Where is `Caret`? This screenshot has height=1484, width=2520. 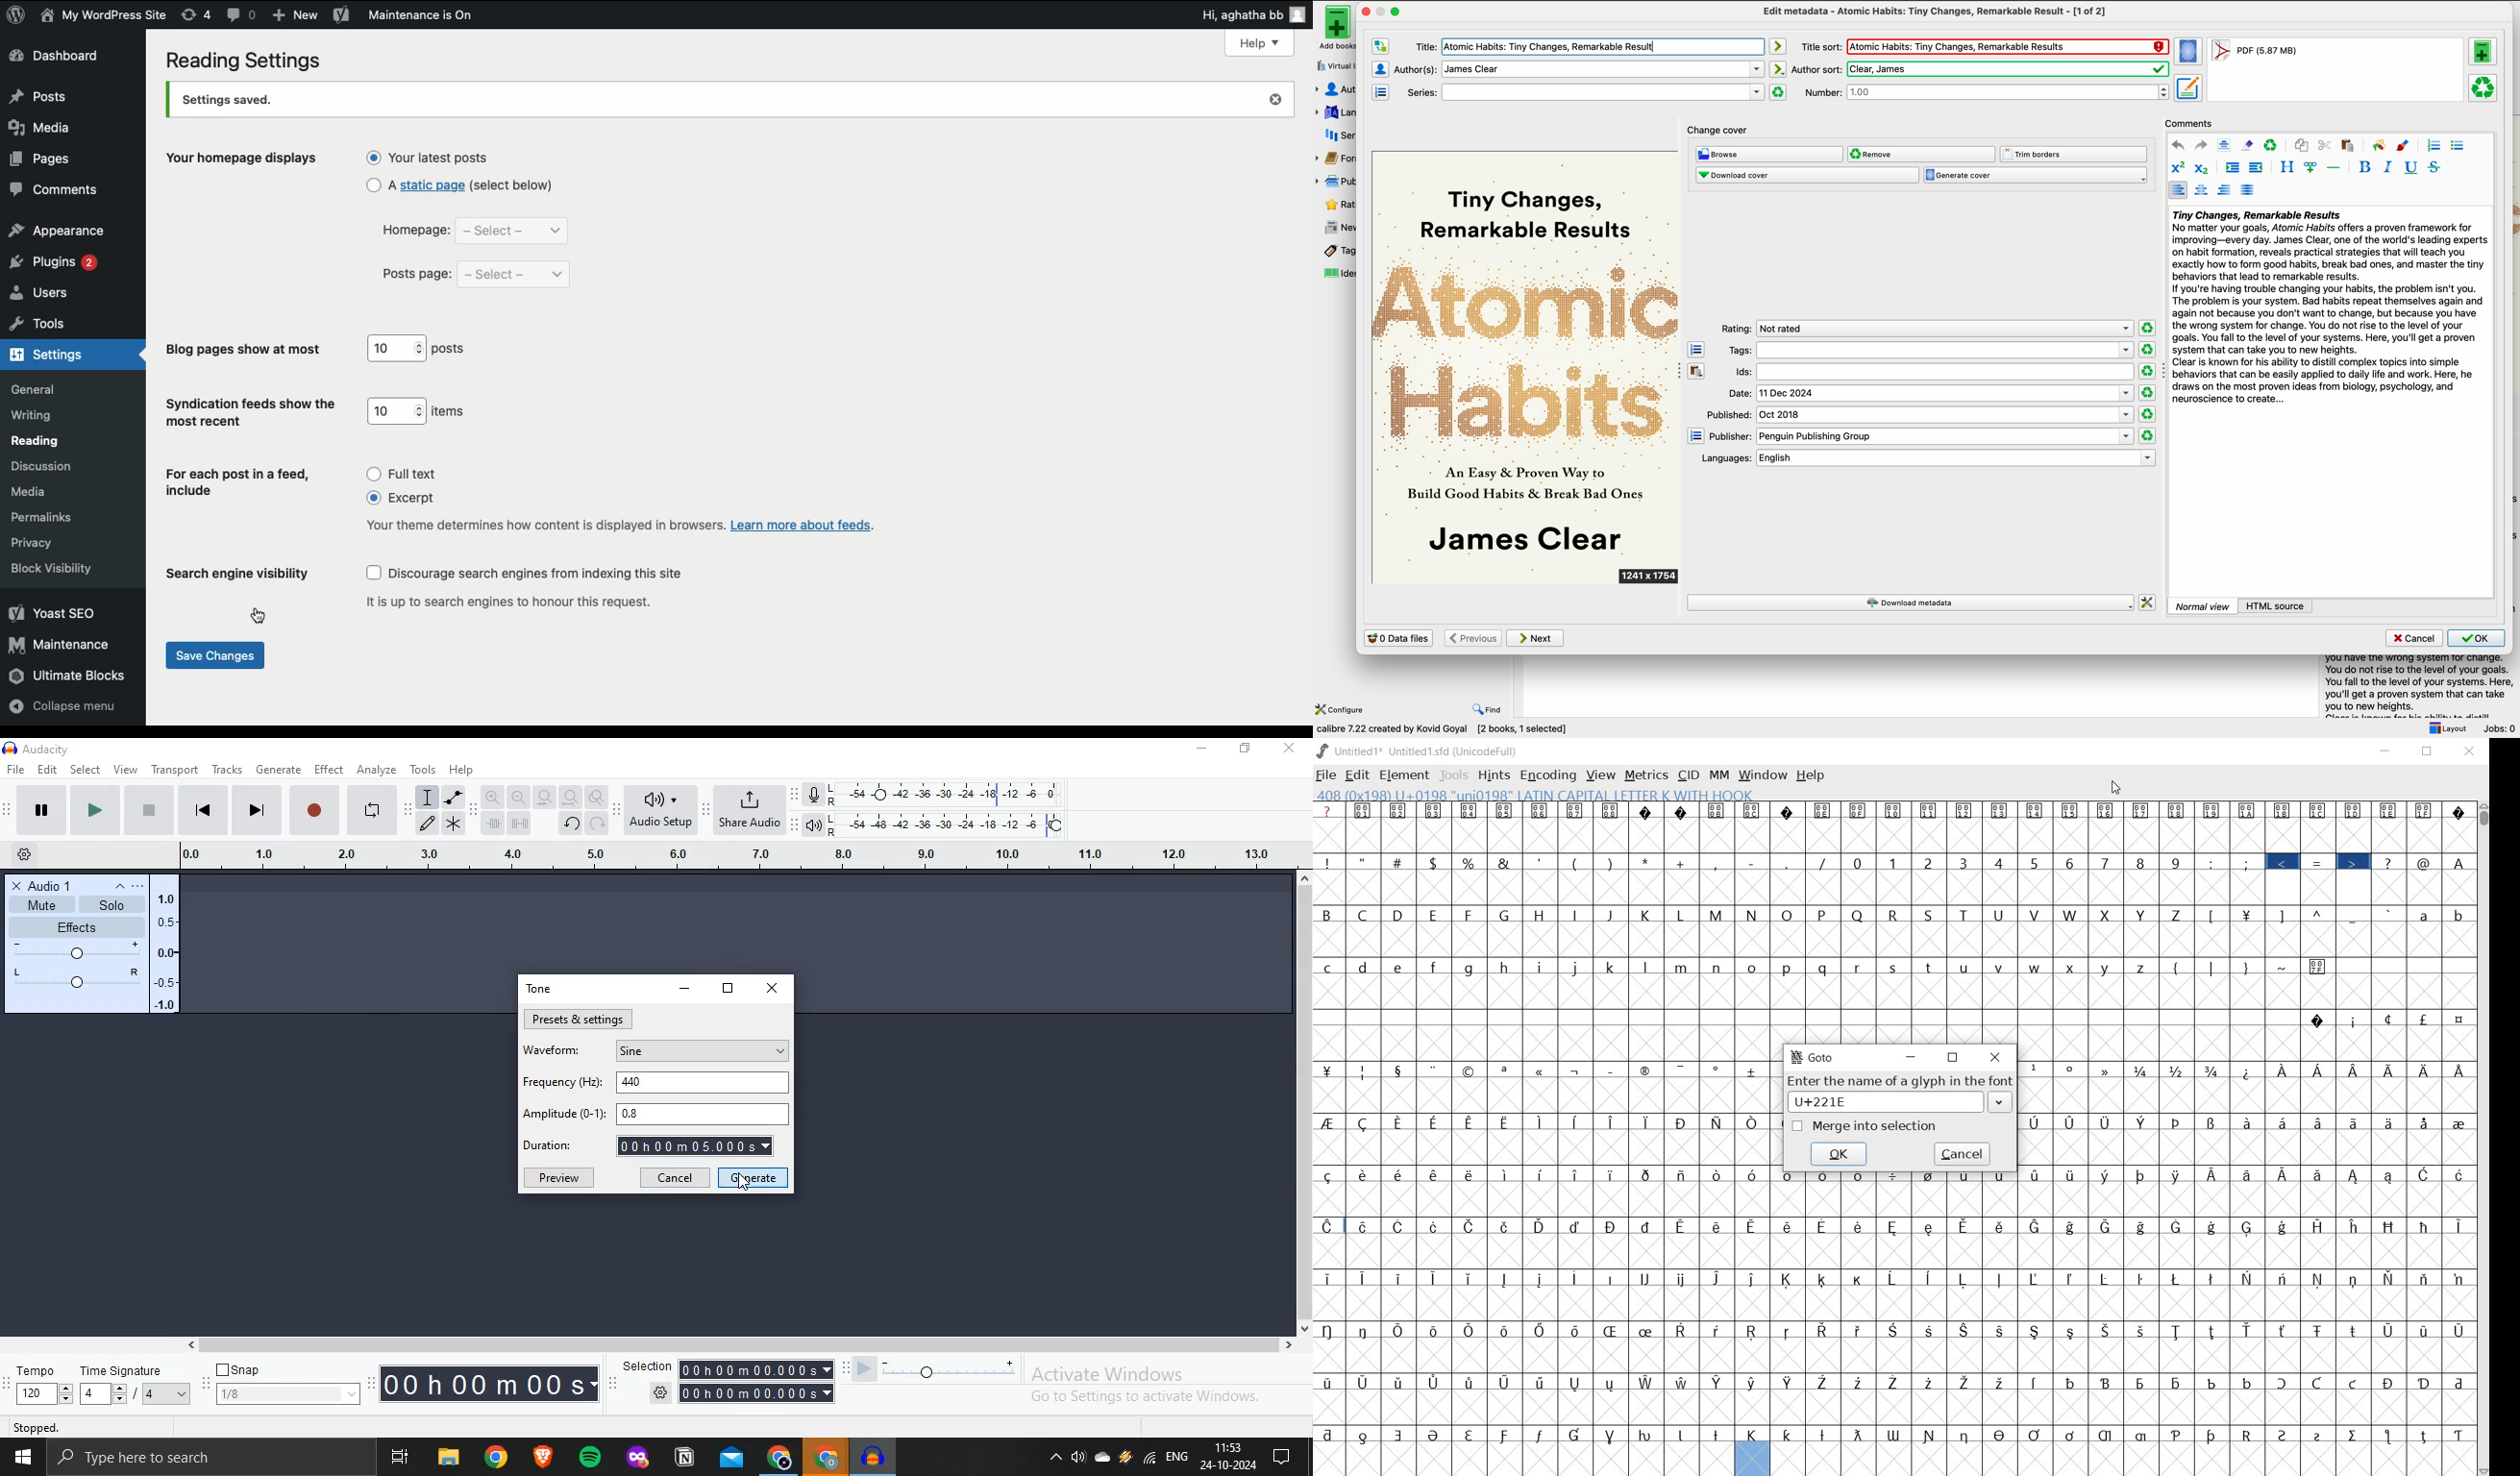
Caret is located at coordinates (115, 886).